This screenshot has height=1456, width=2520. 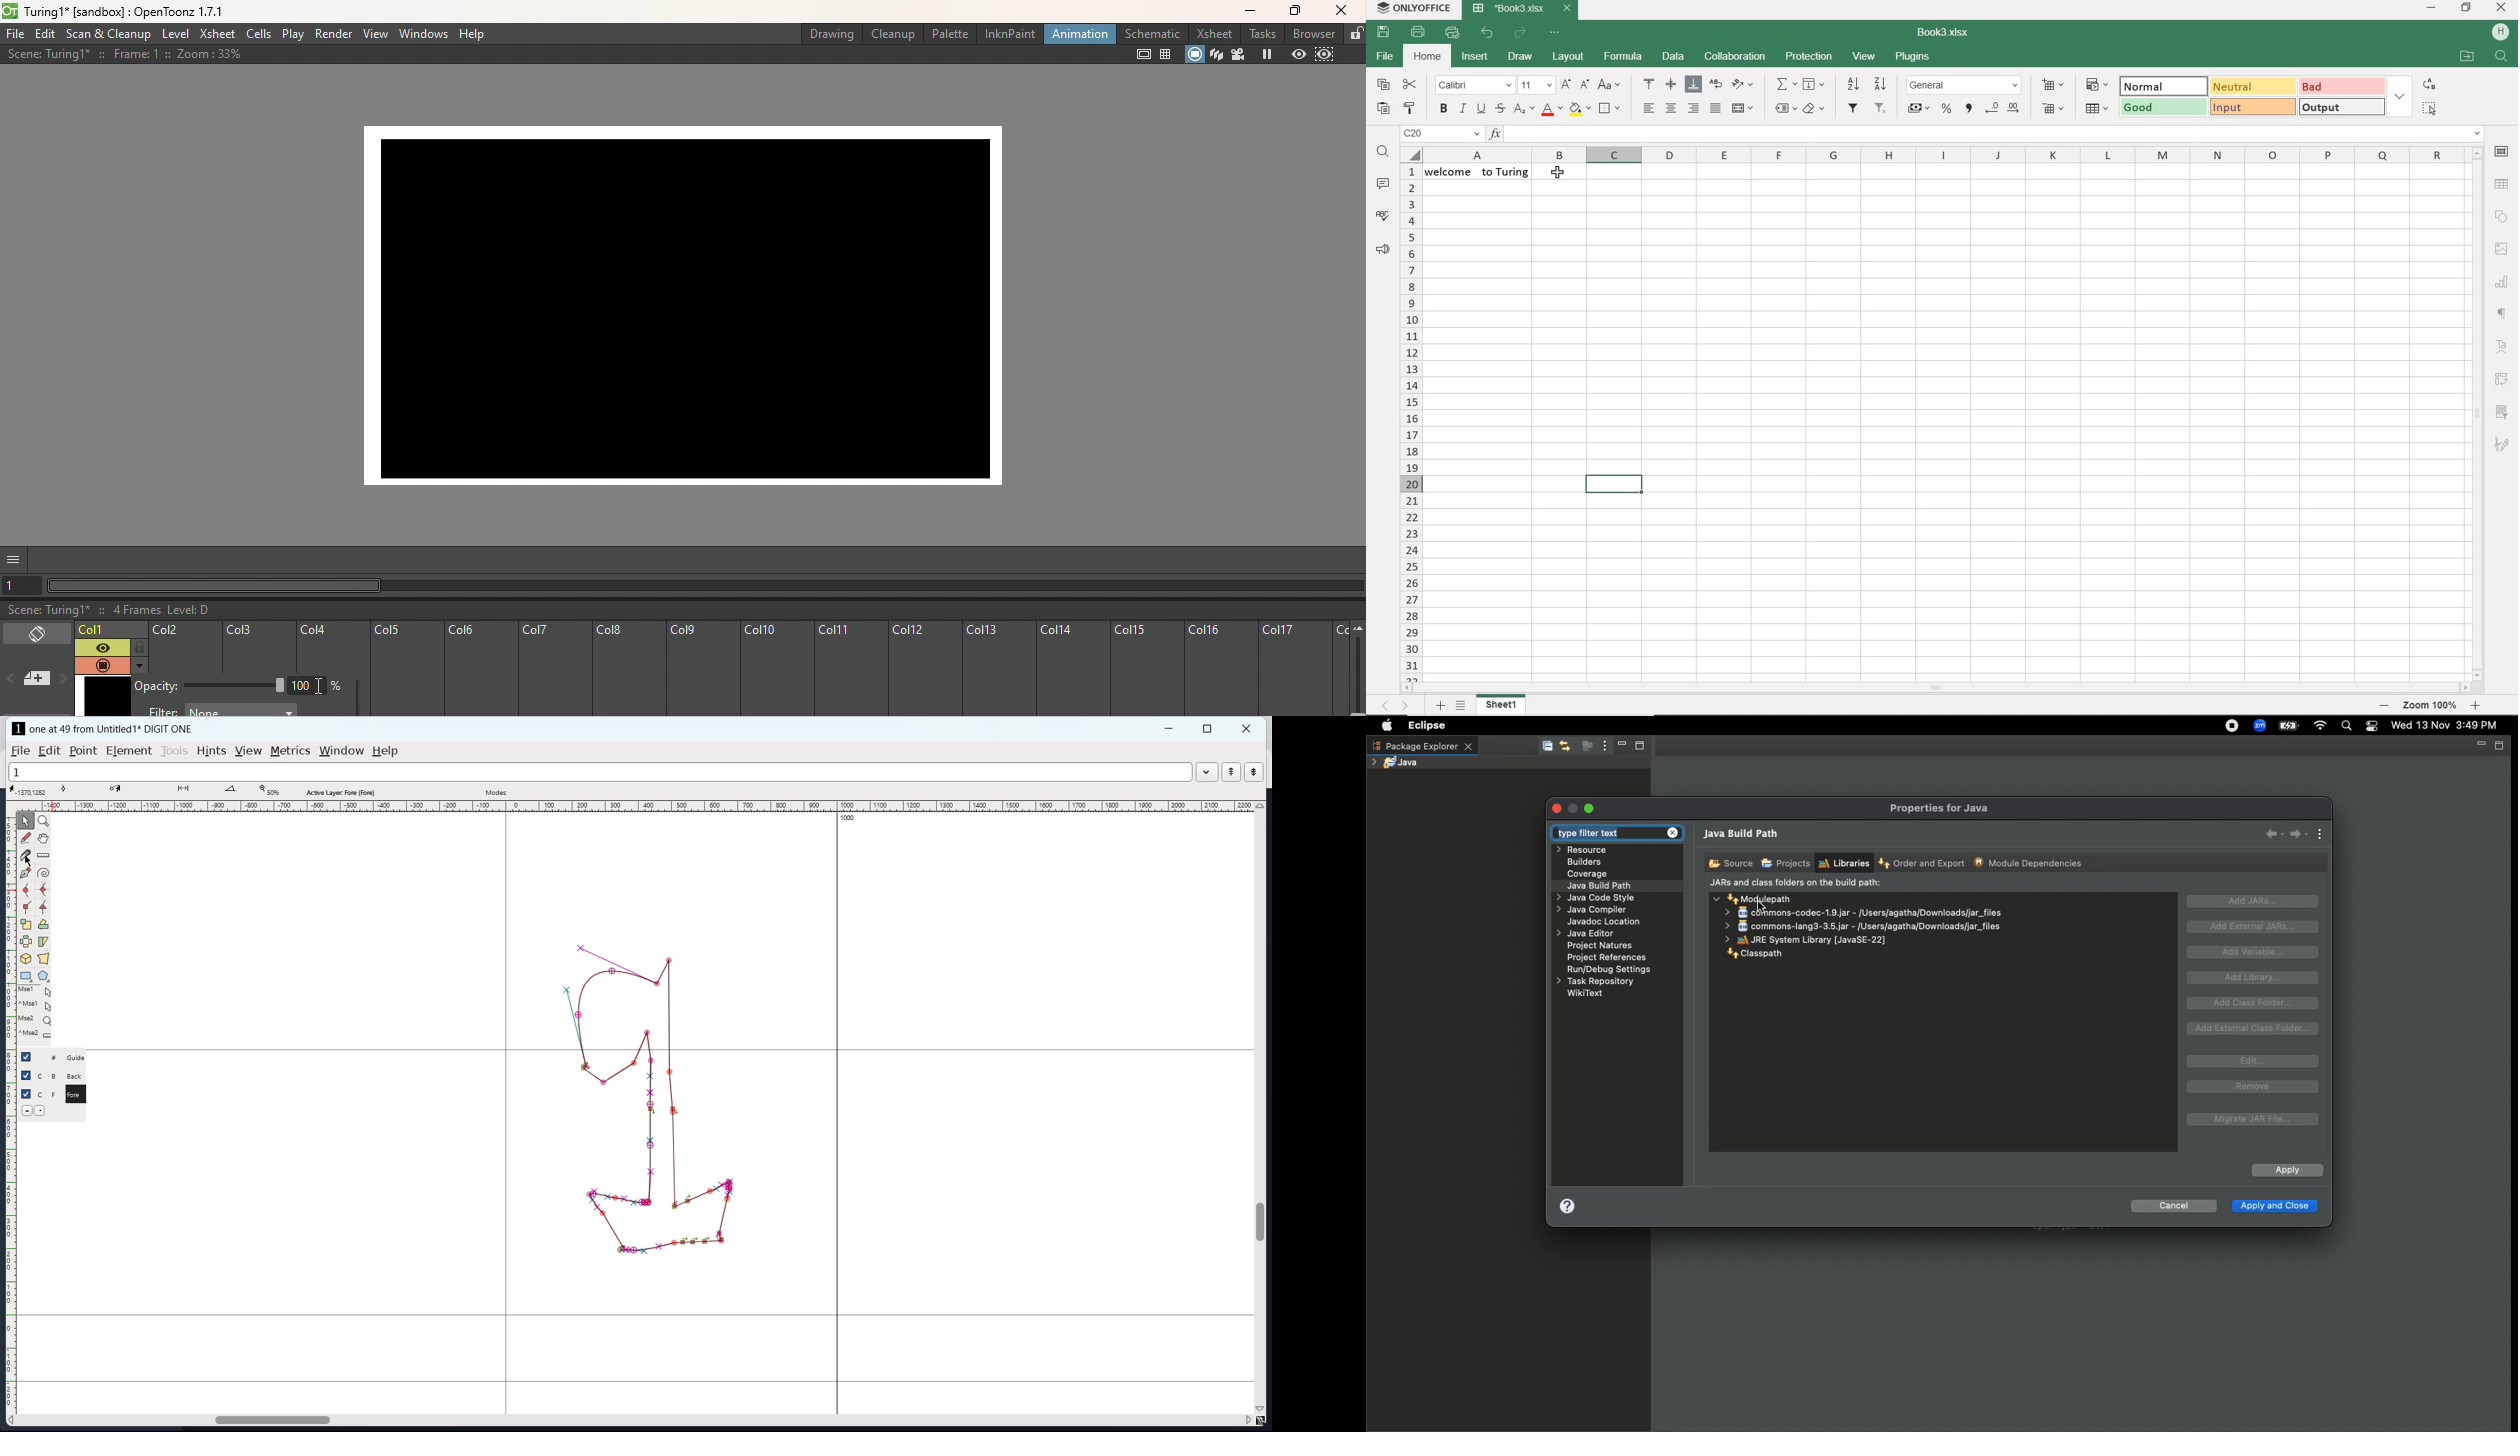 What do you see at coordinates (44, 959) in the screenshot?
I see `perspective transformation` at bounding box center [44, 959].